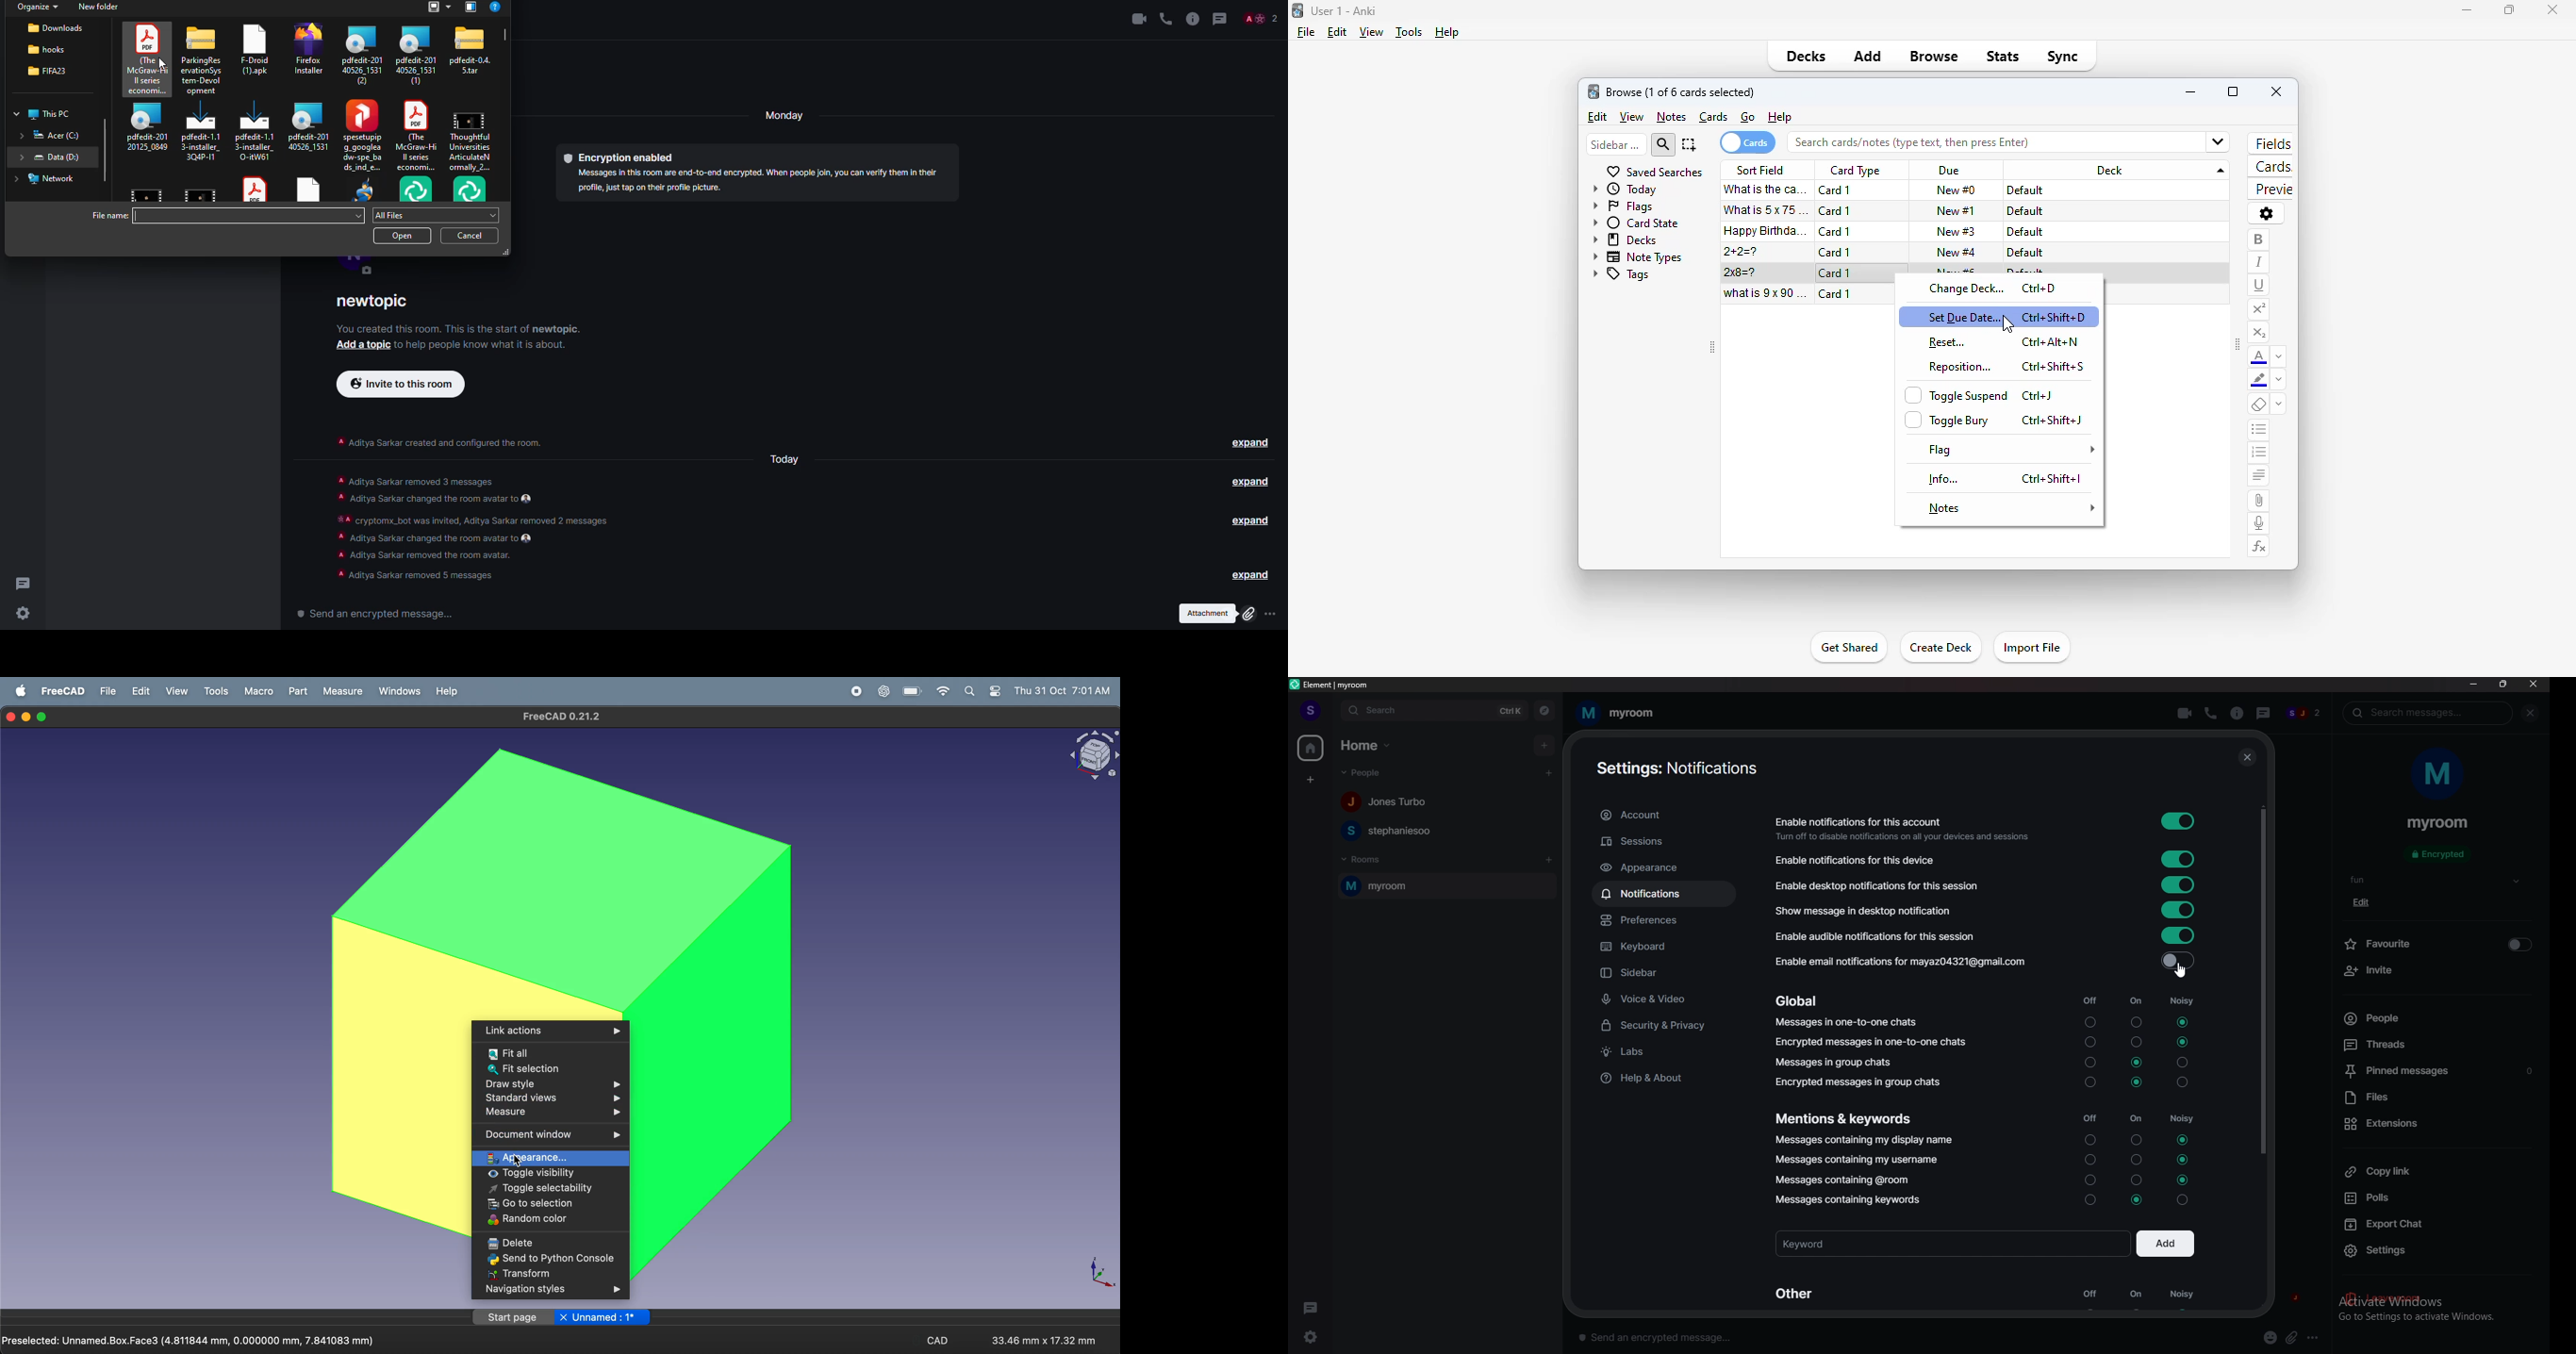 This screenshot has height=1372, width=2576. I want to click on card 1, so click(1836, 190).